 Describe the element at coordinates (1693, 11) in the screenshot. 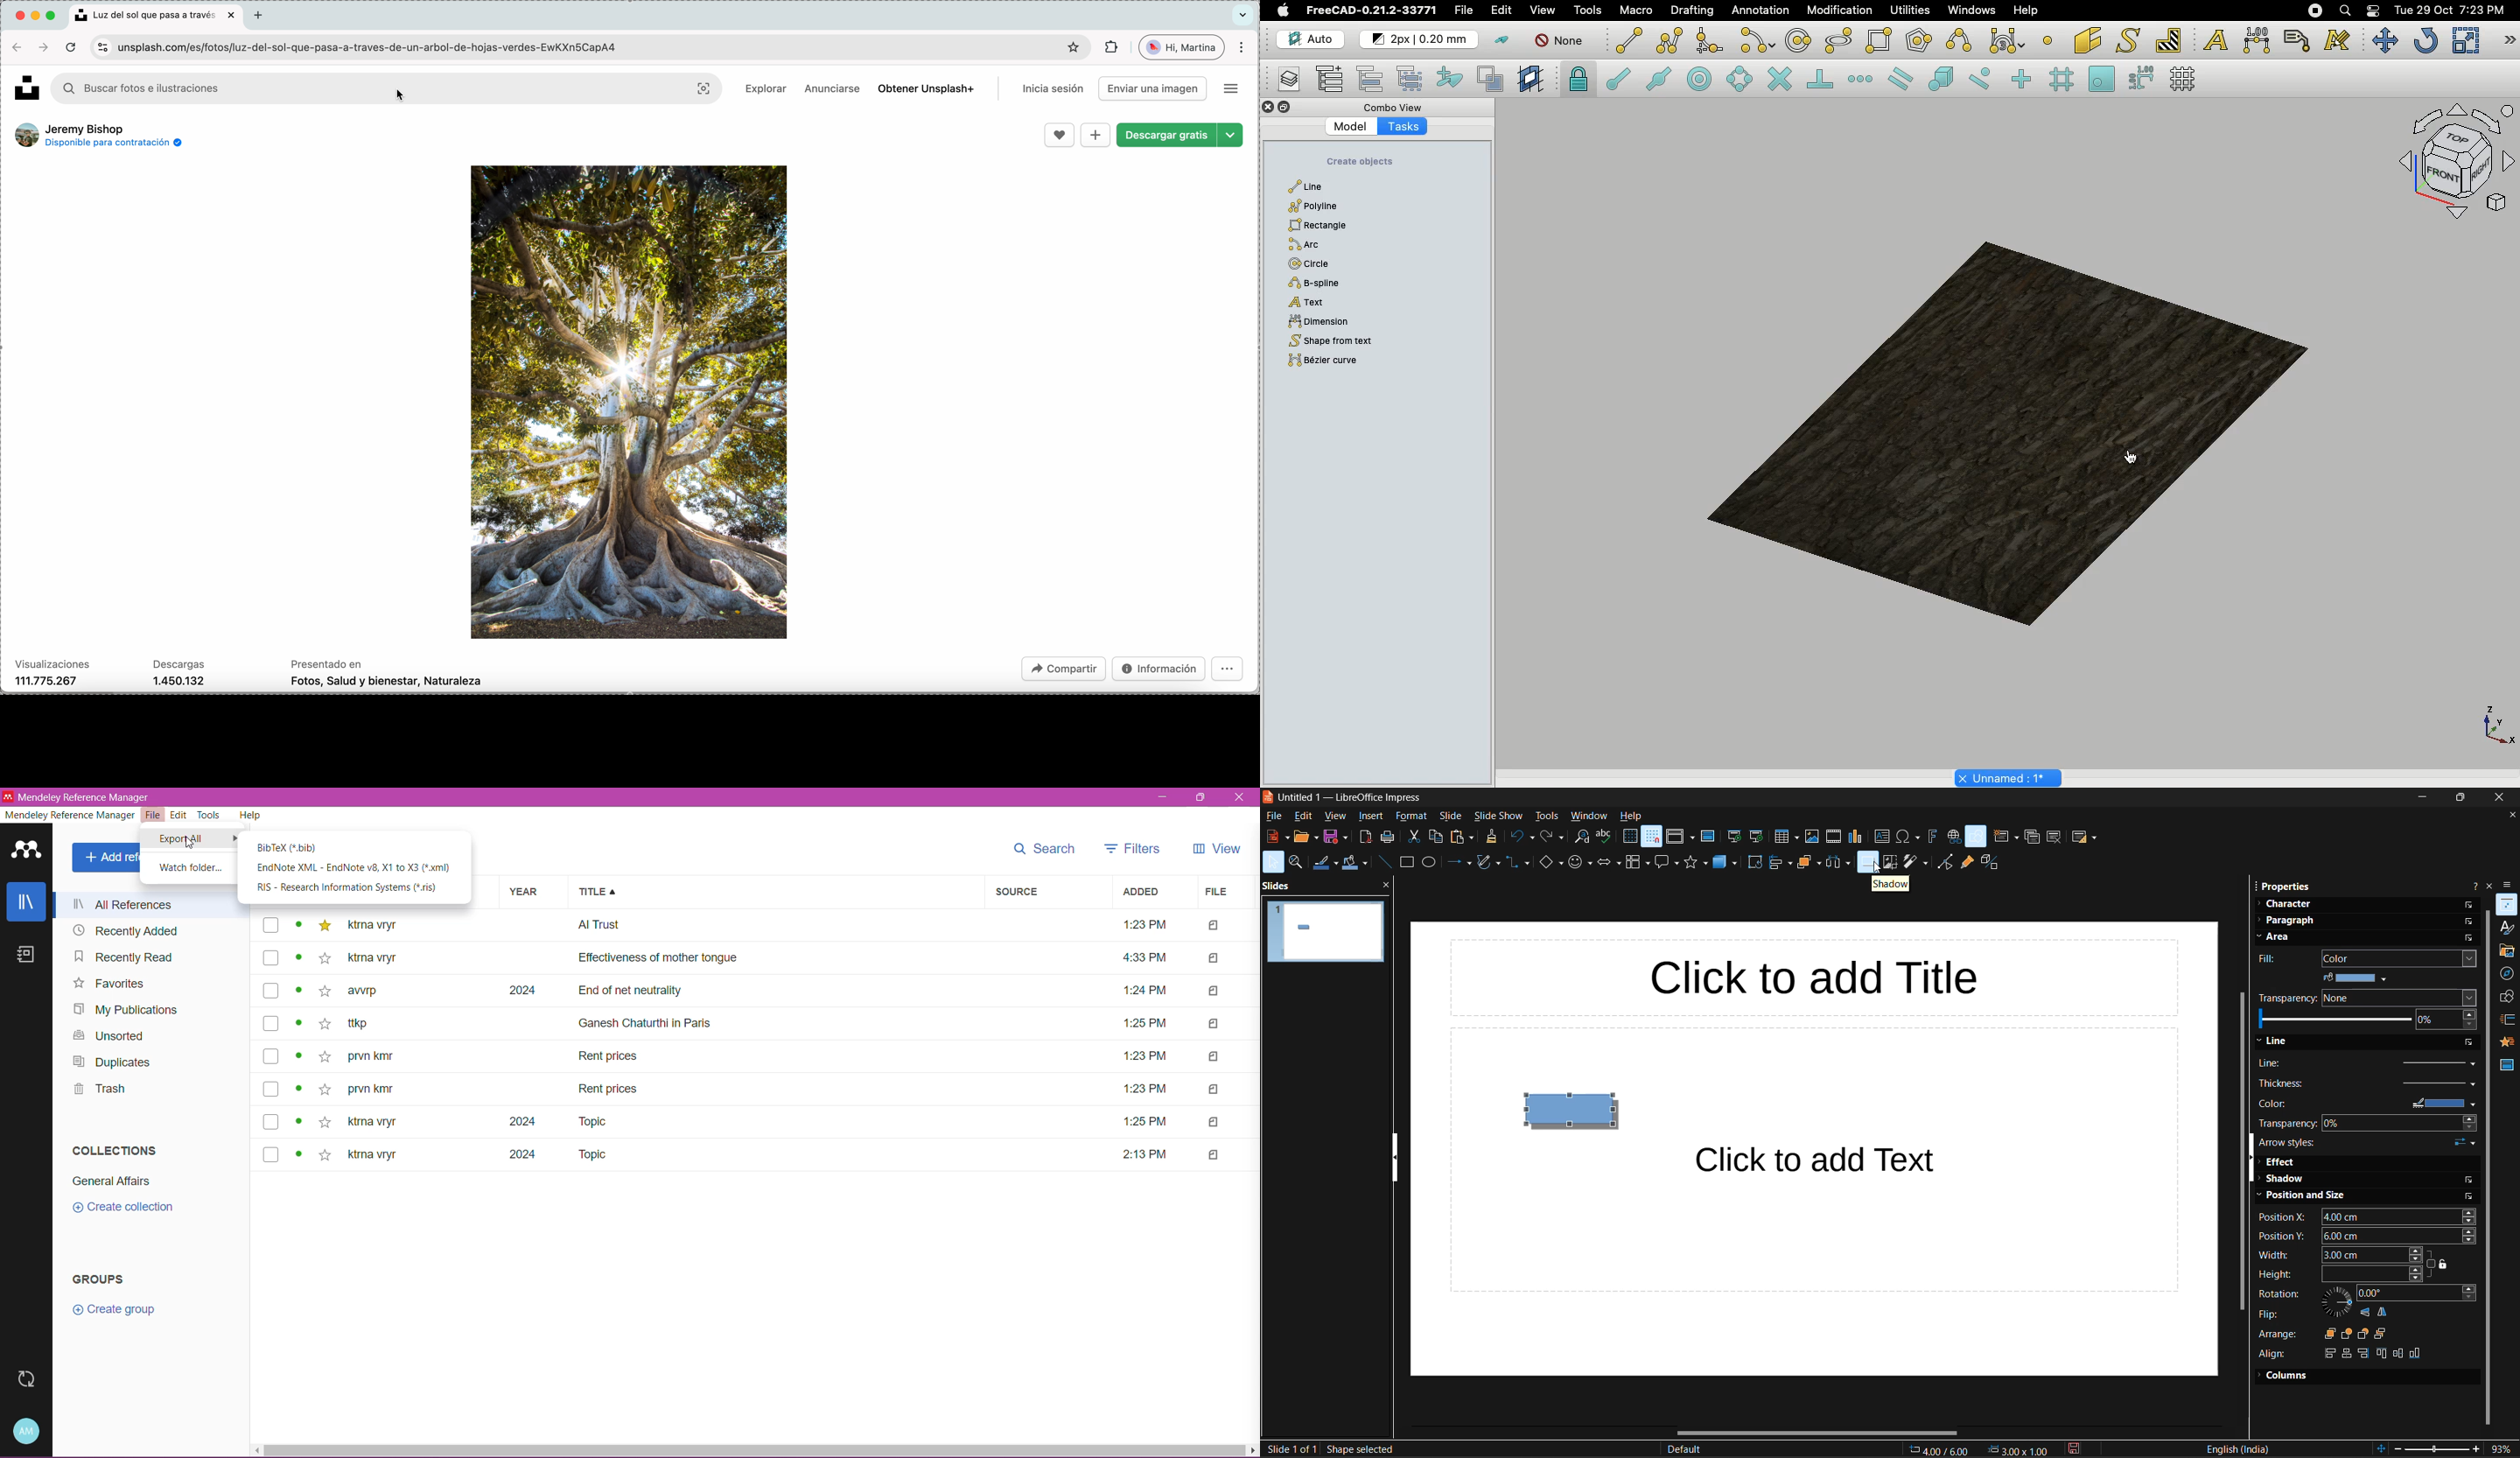

I see `Drafting` at that location.